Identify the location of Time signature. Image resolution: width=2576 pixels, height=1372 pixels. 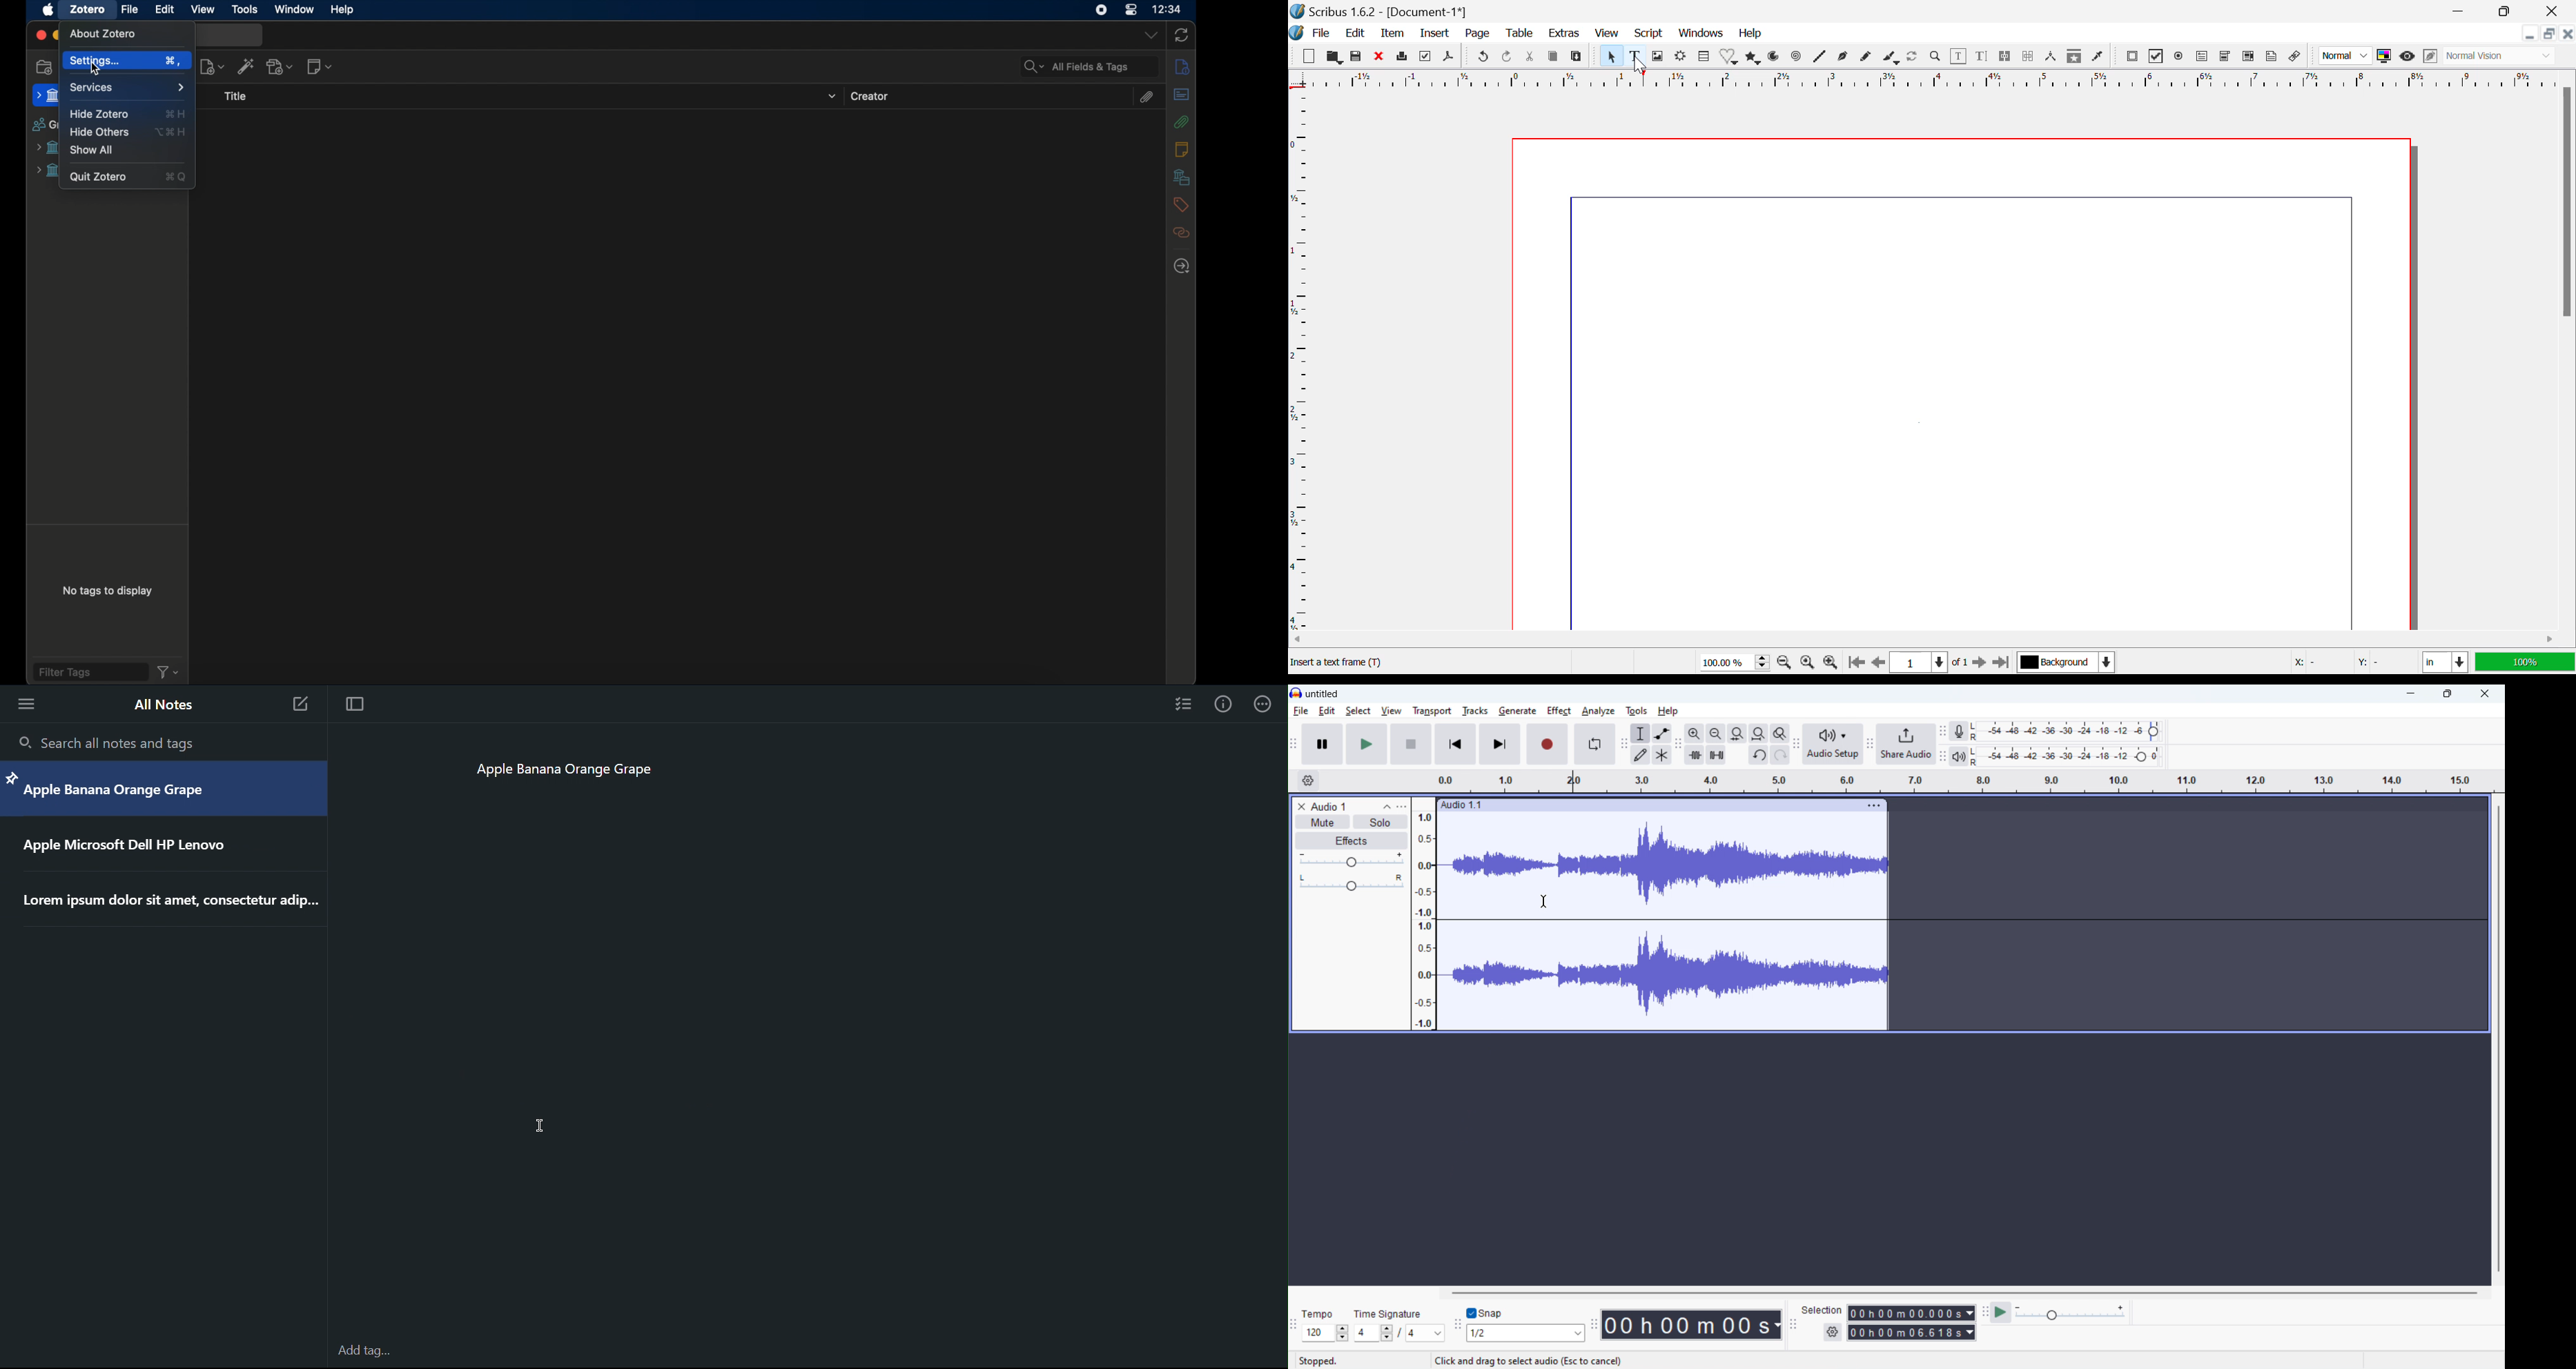
(1393, 1313).